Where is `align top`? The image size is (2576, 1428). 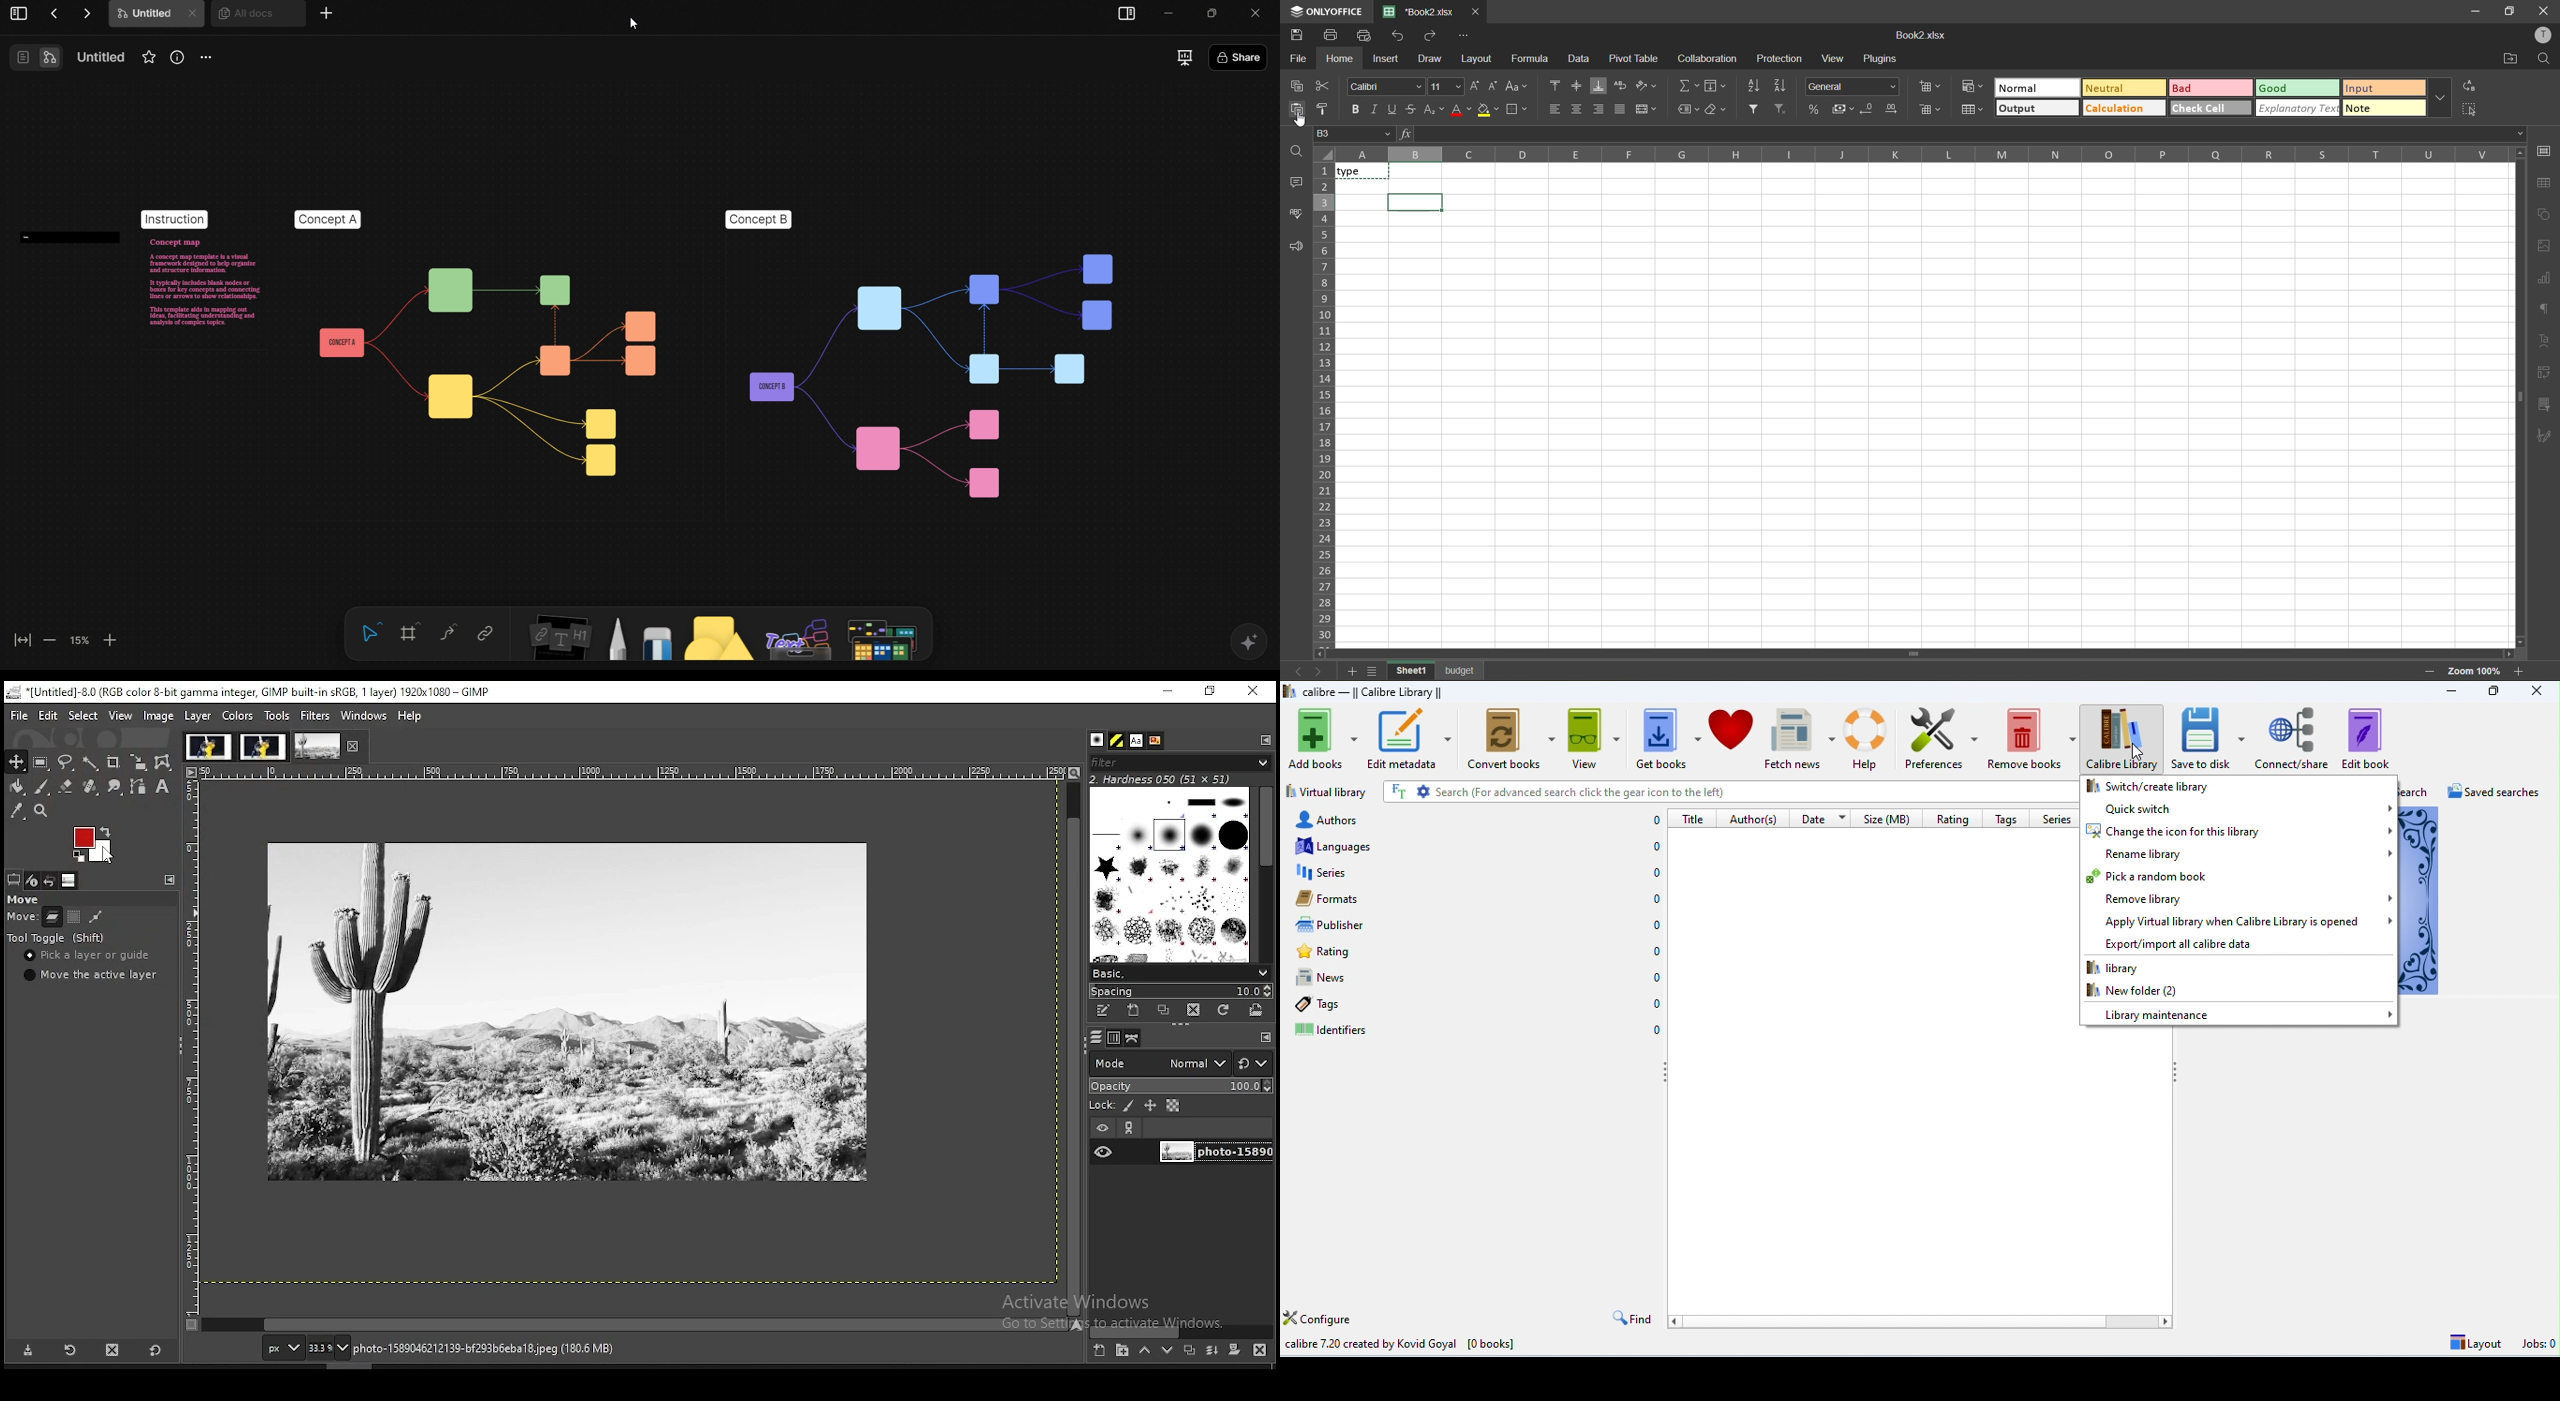 align top is located at coordinates (1553, 84).